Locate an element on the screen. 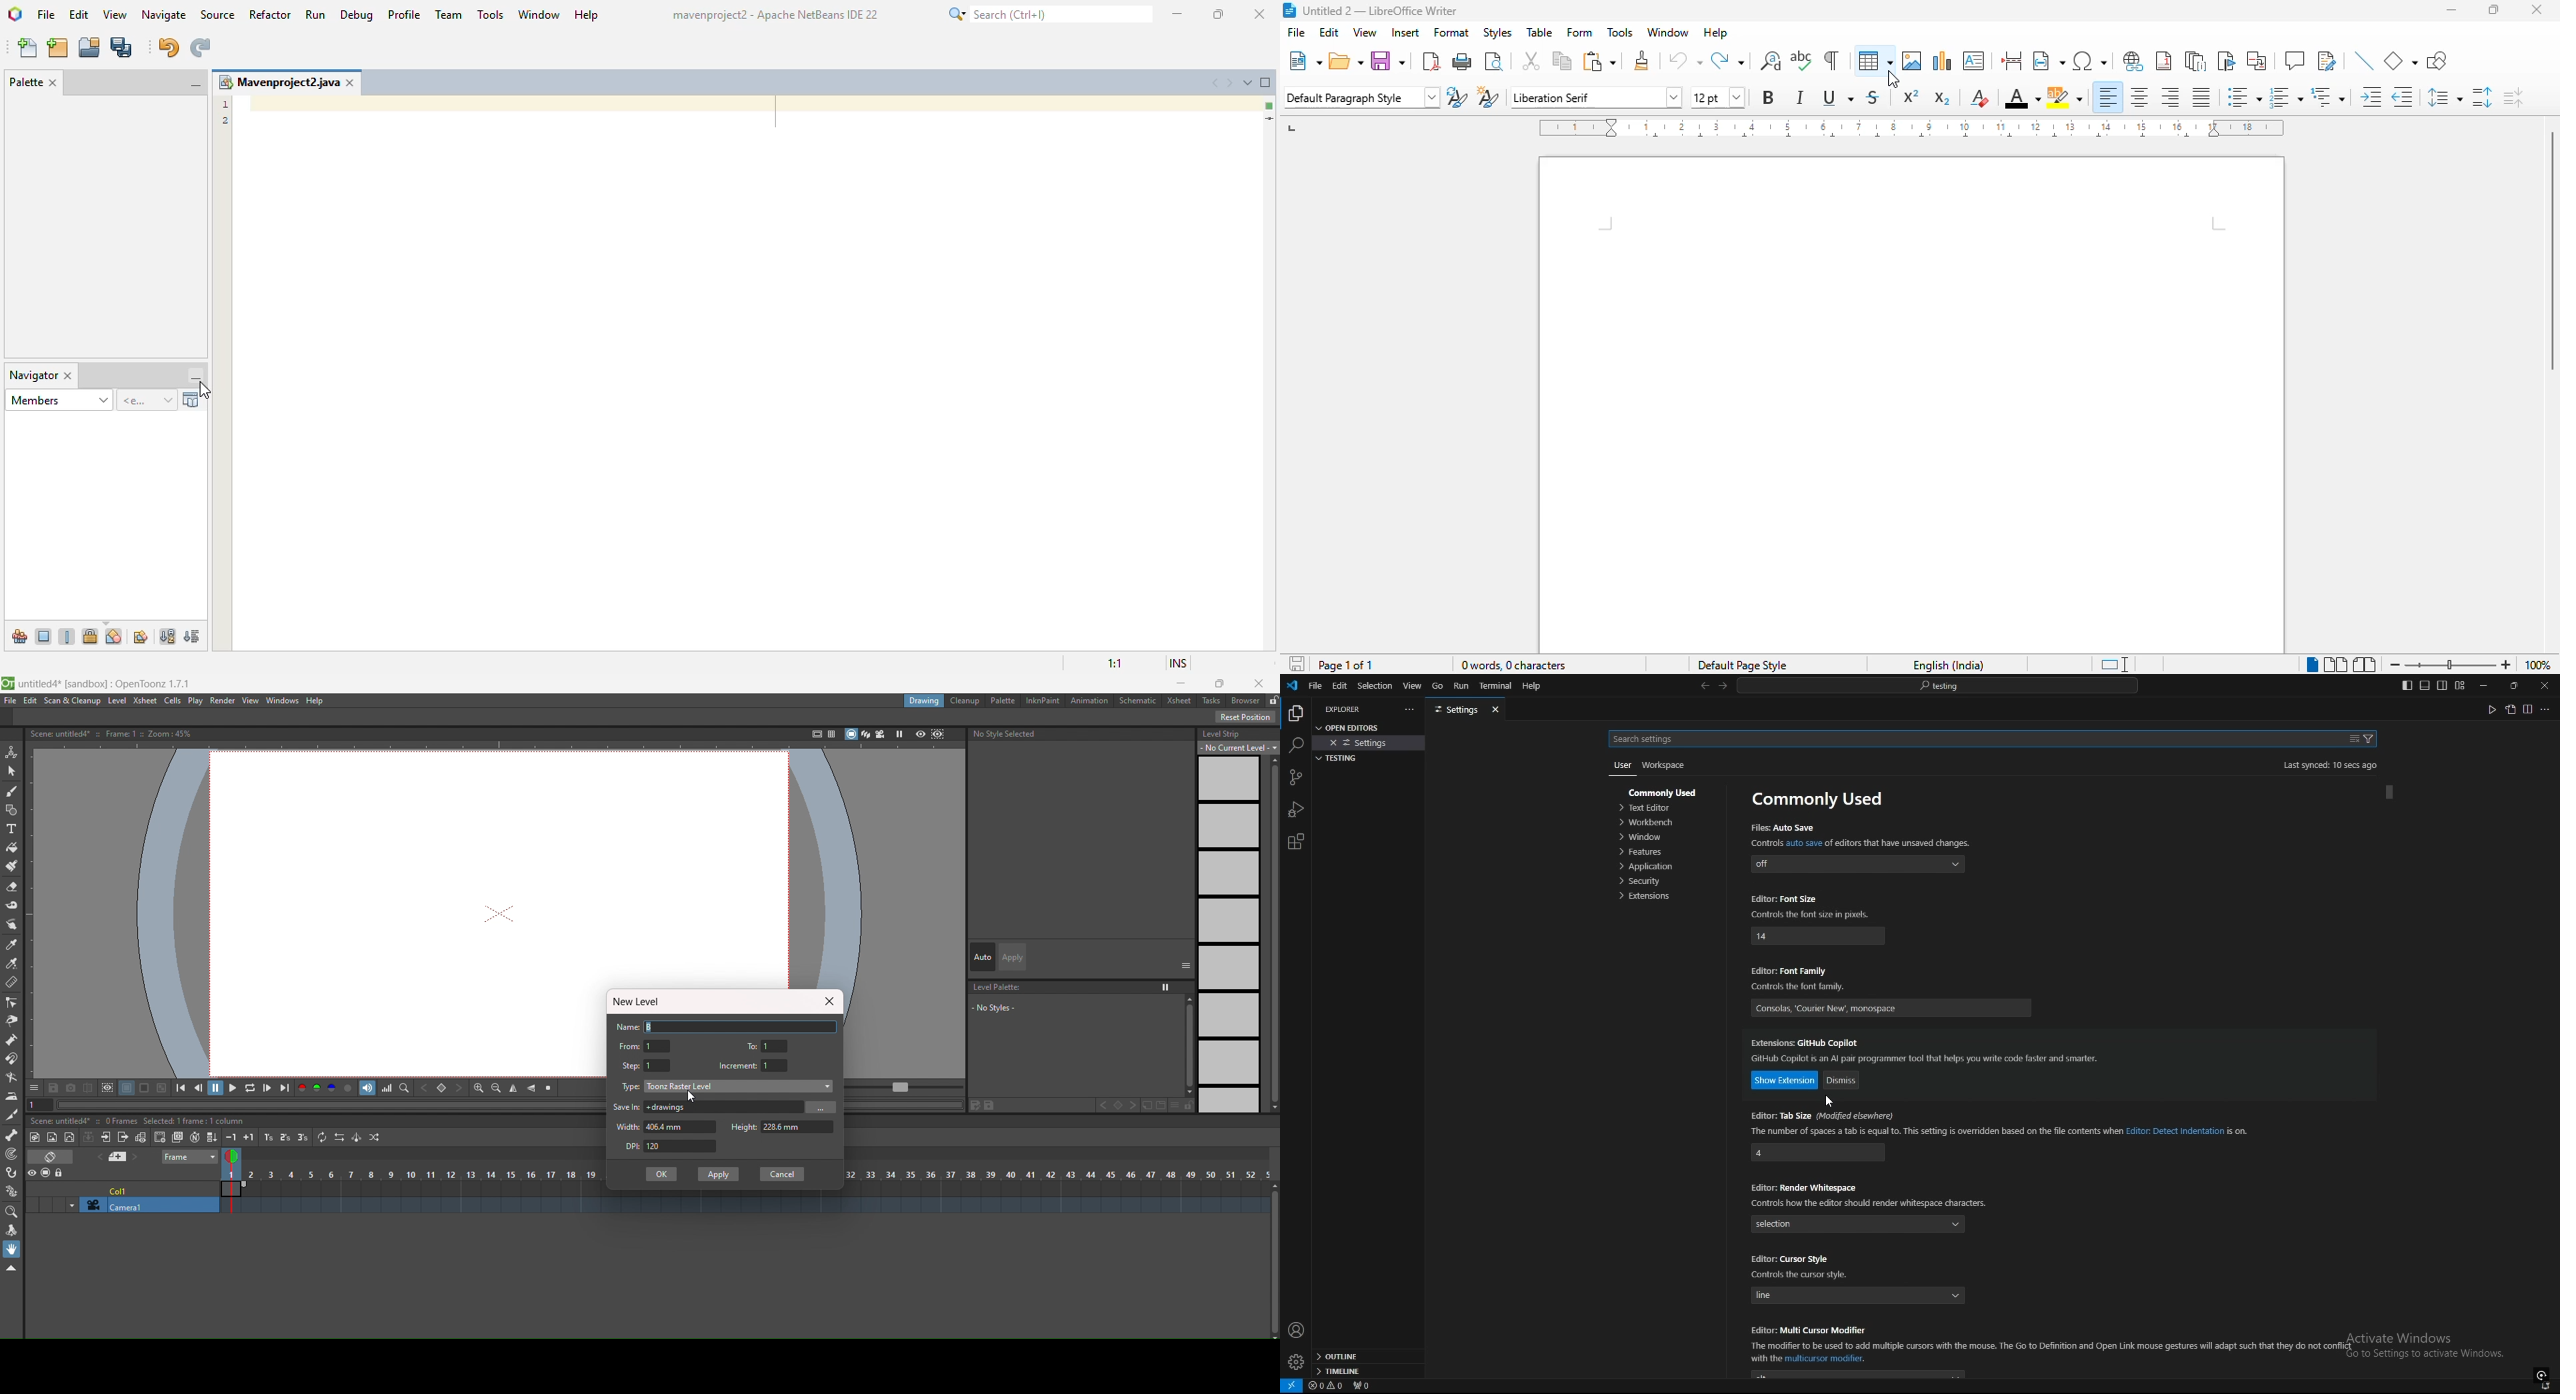 Image resolution: width=2576 pixels, height=1400 pixels. insert cross-reference is located at coordinates (2256, 61).